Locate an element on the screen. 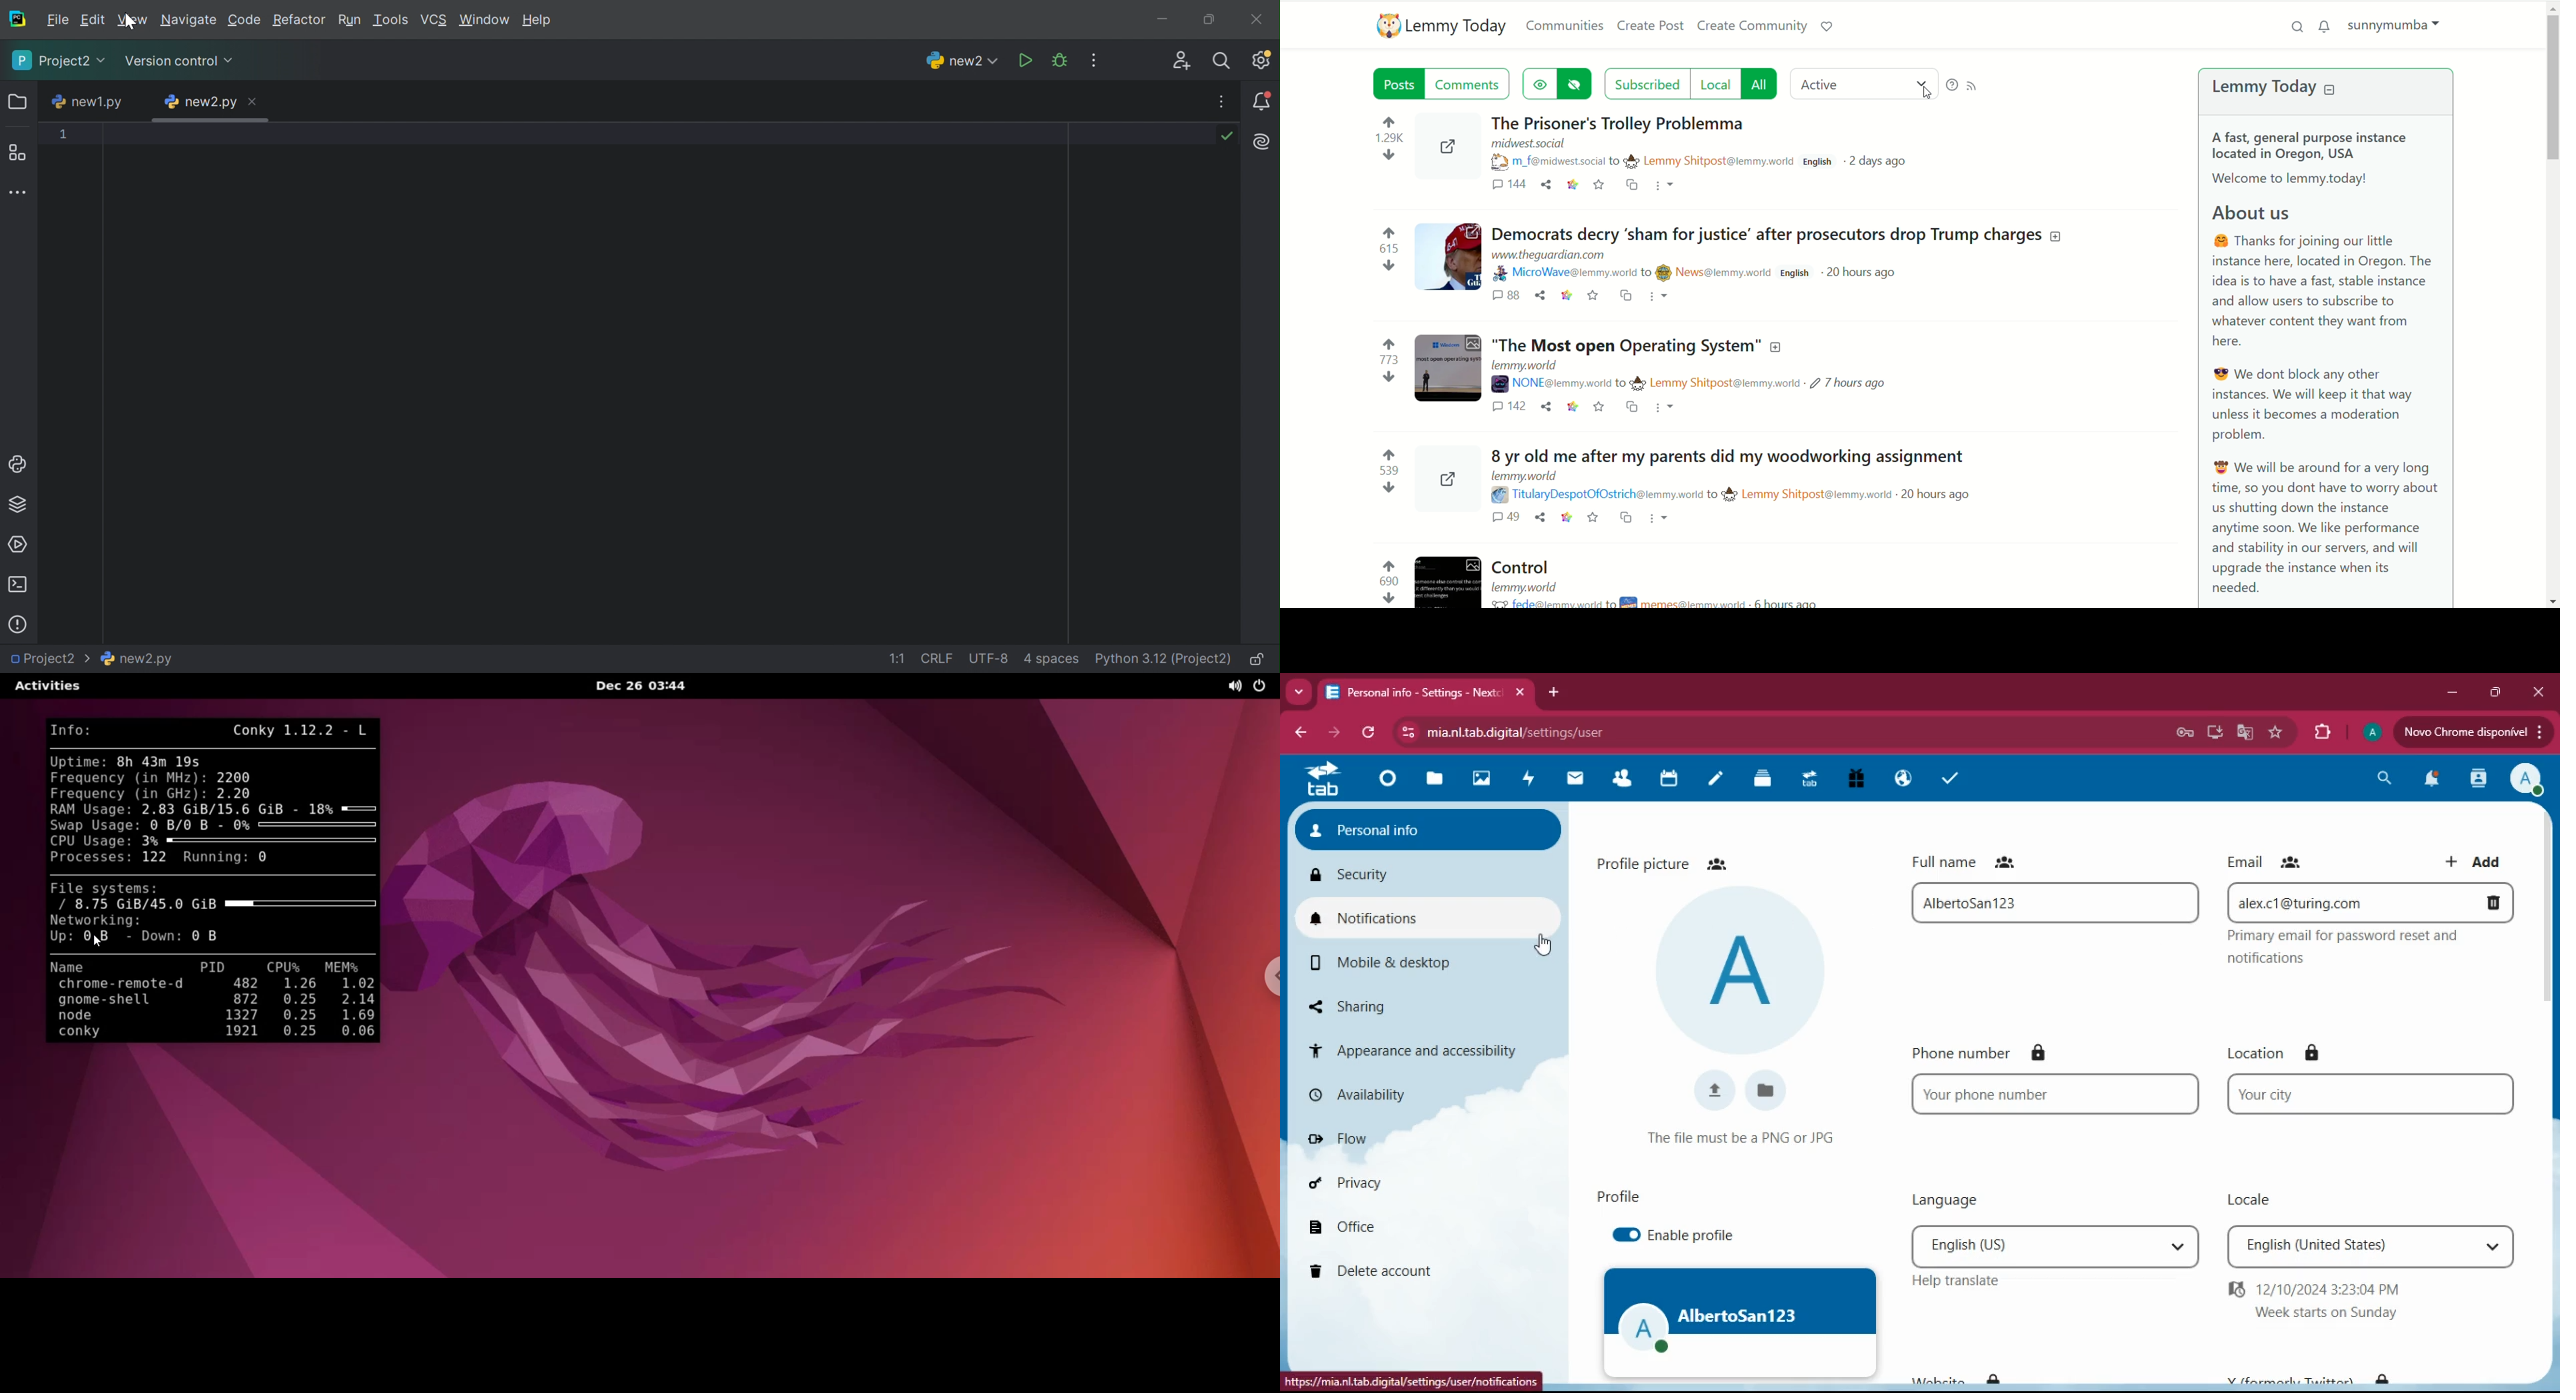  Pointer is located at coordinates (1927, 95).